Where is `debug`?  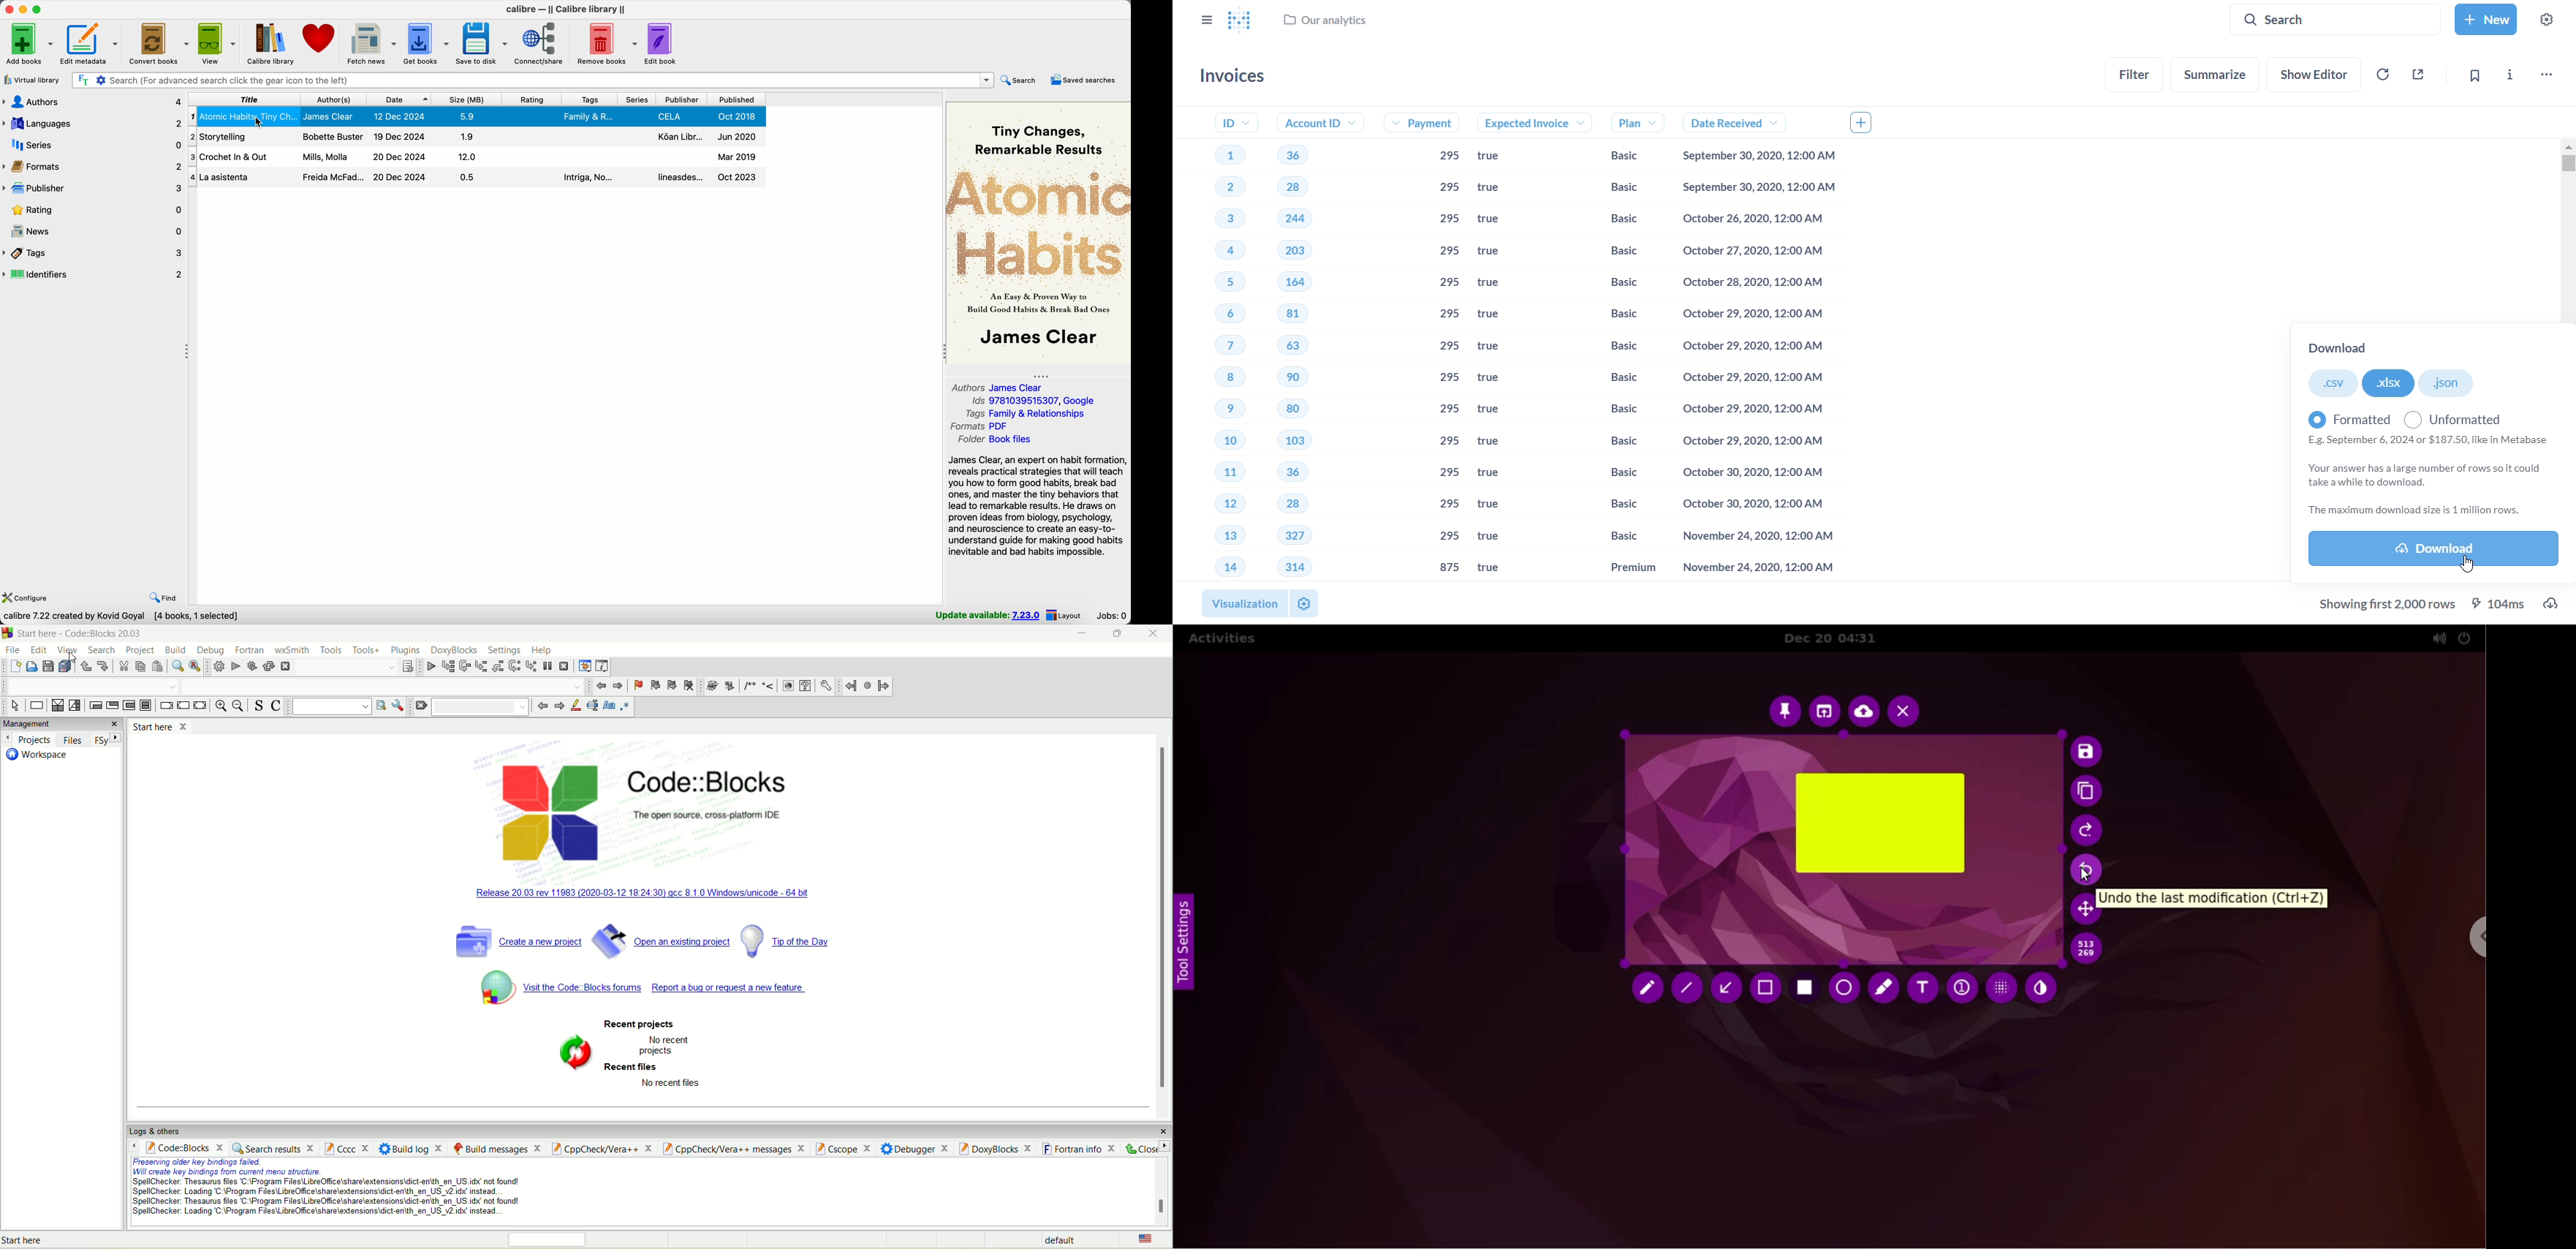 debug is located at coordinates (209, 650).